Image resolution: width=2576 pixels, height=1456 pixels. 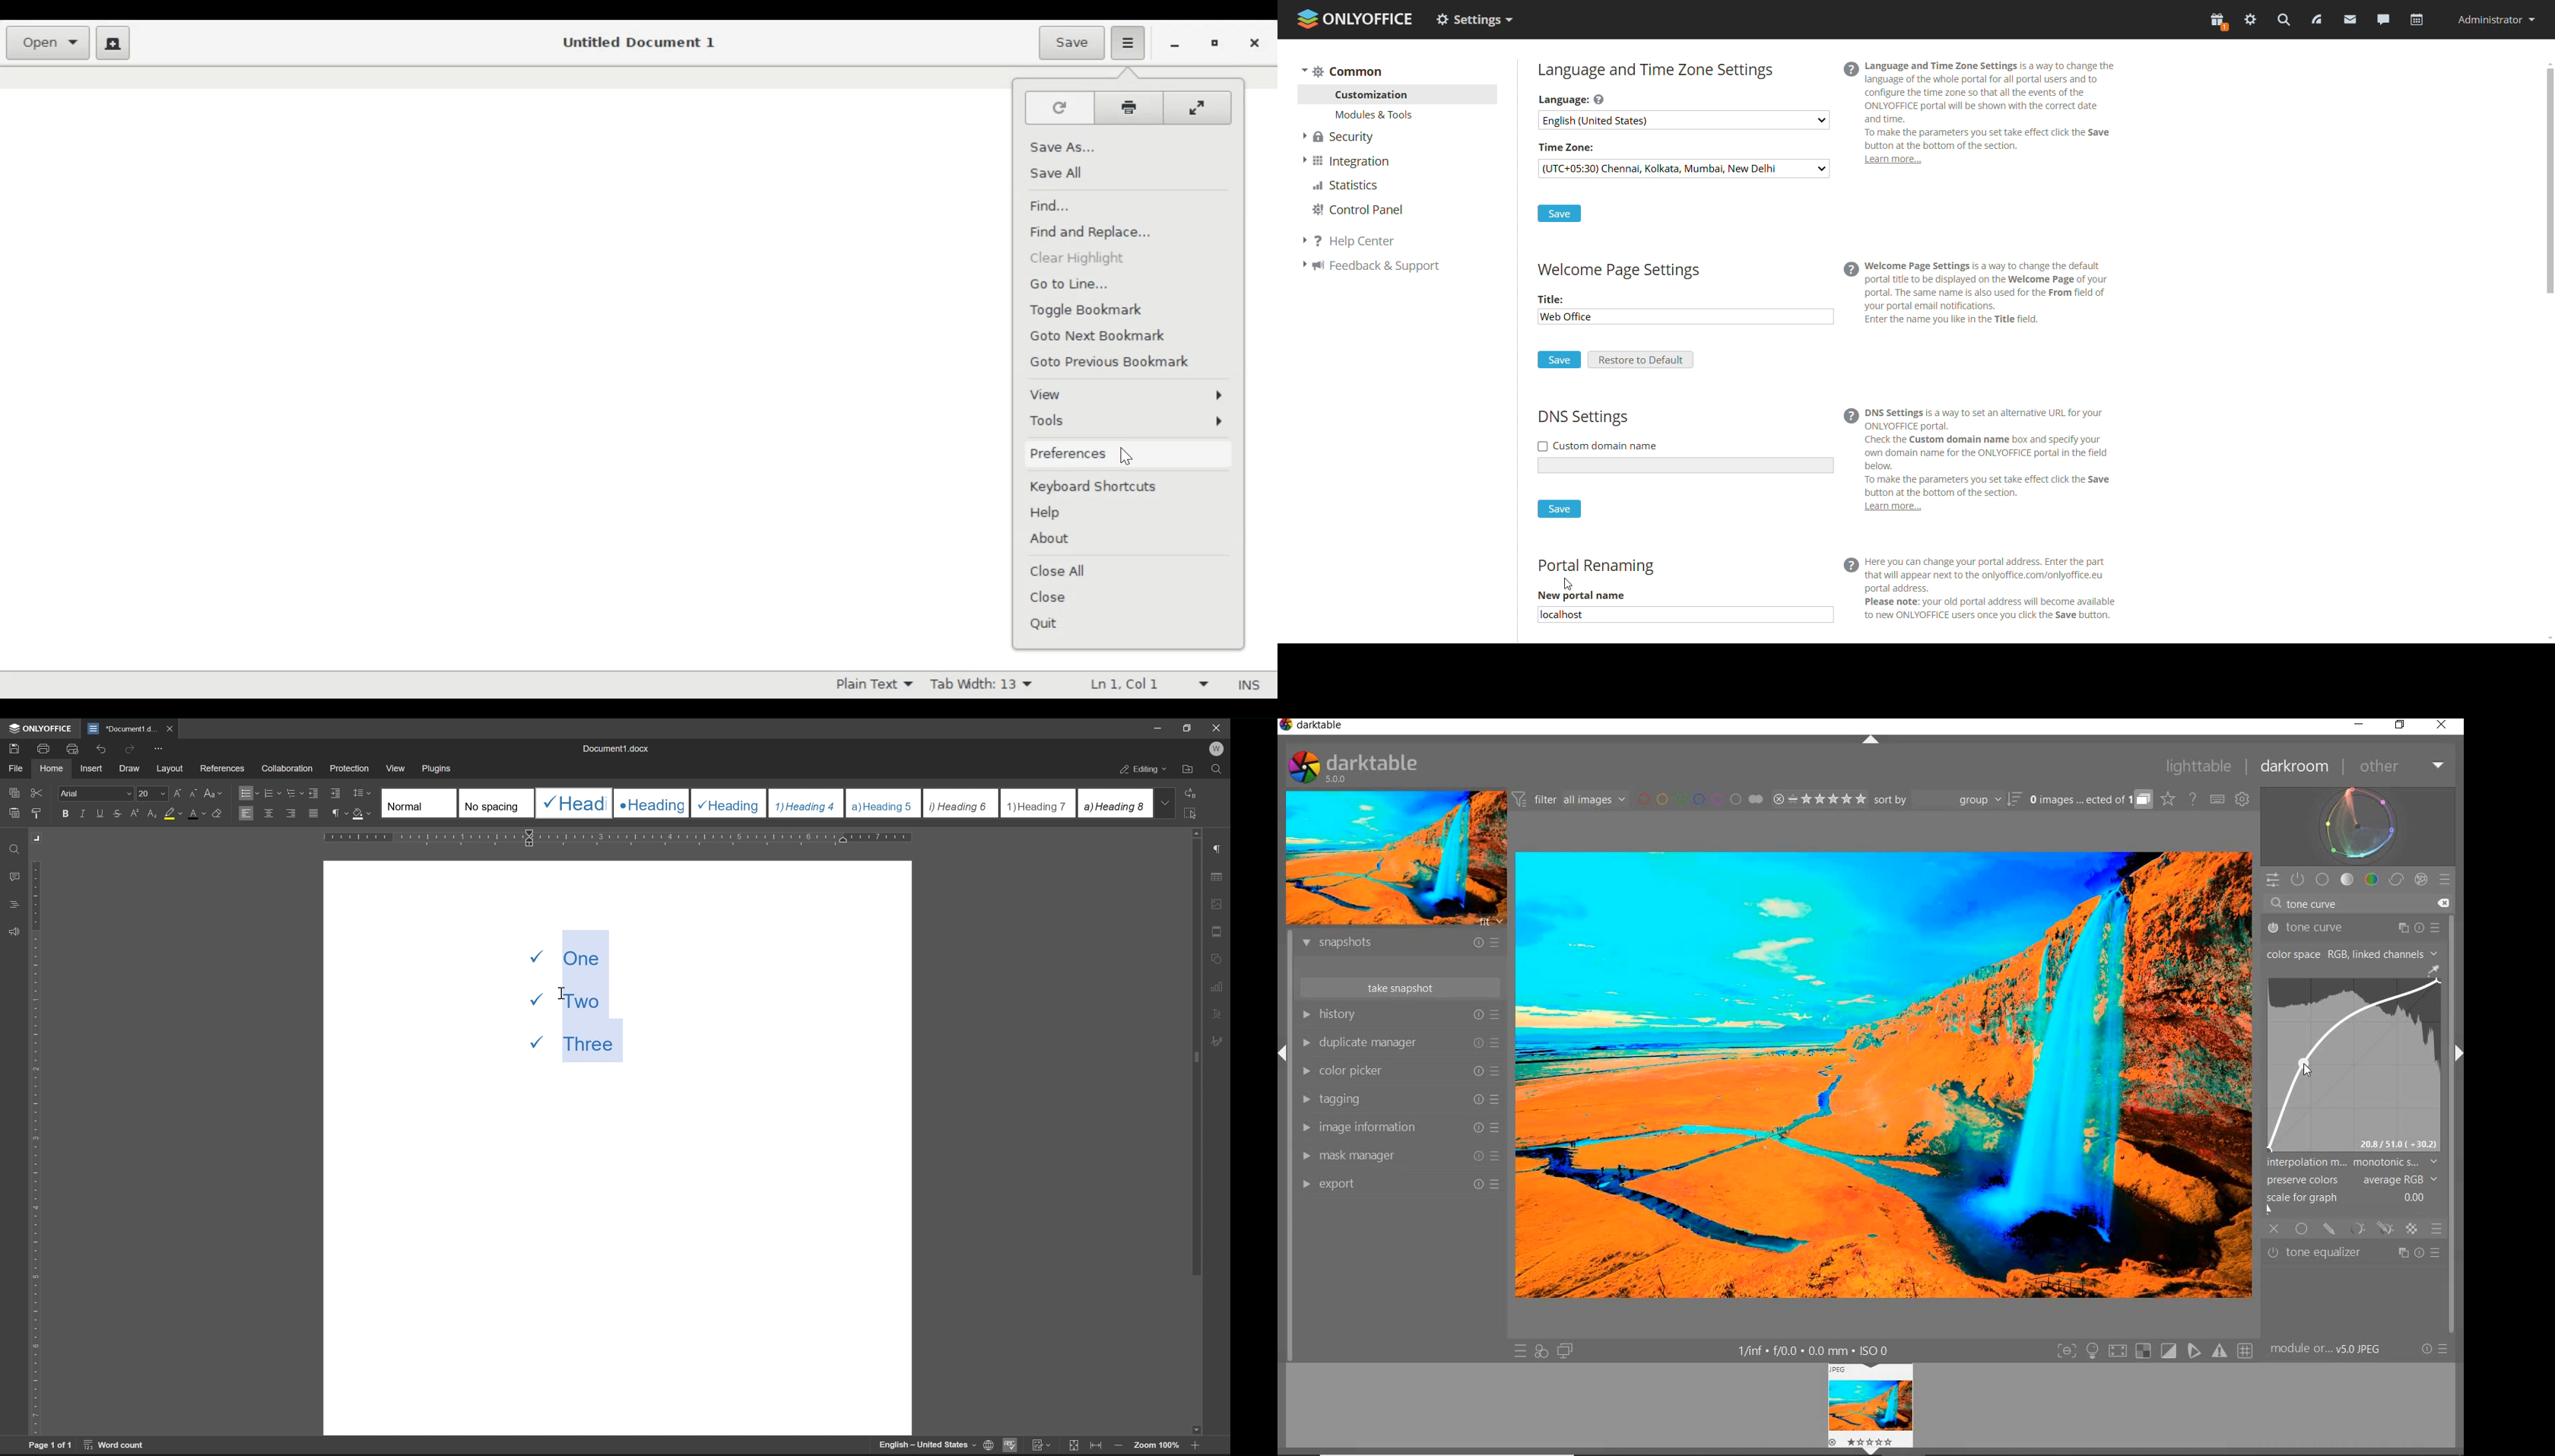 I want to click on scroll down, so click(x=2547, y=641).